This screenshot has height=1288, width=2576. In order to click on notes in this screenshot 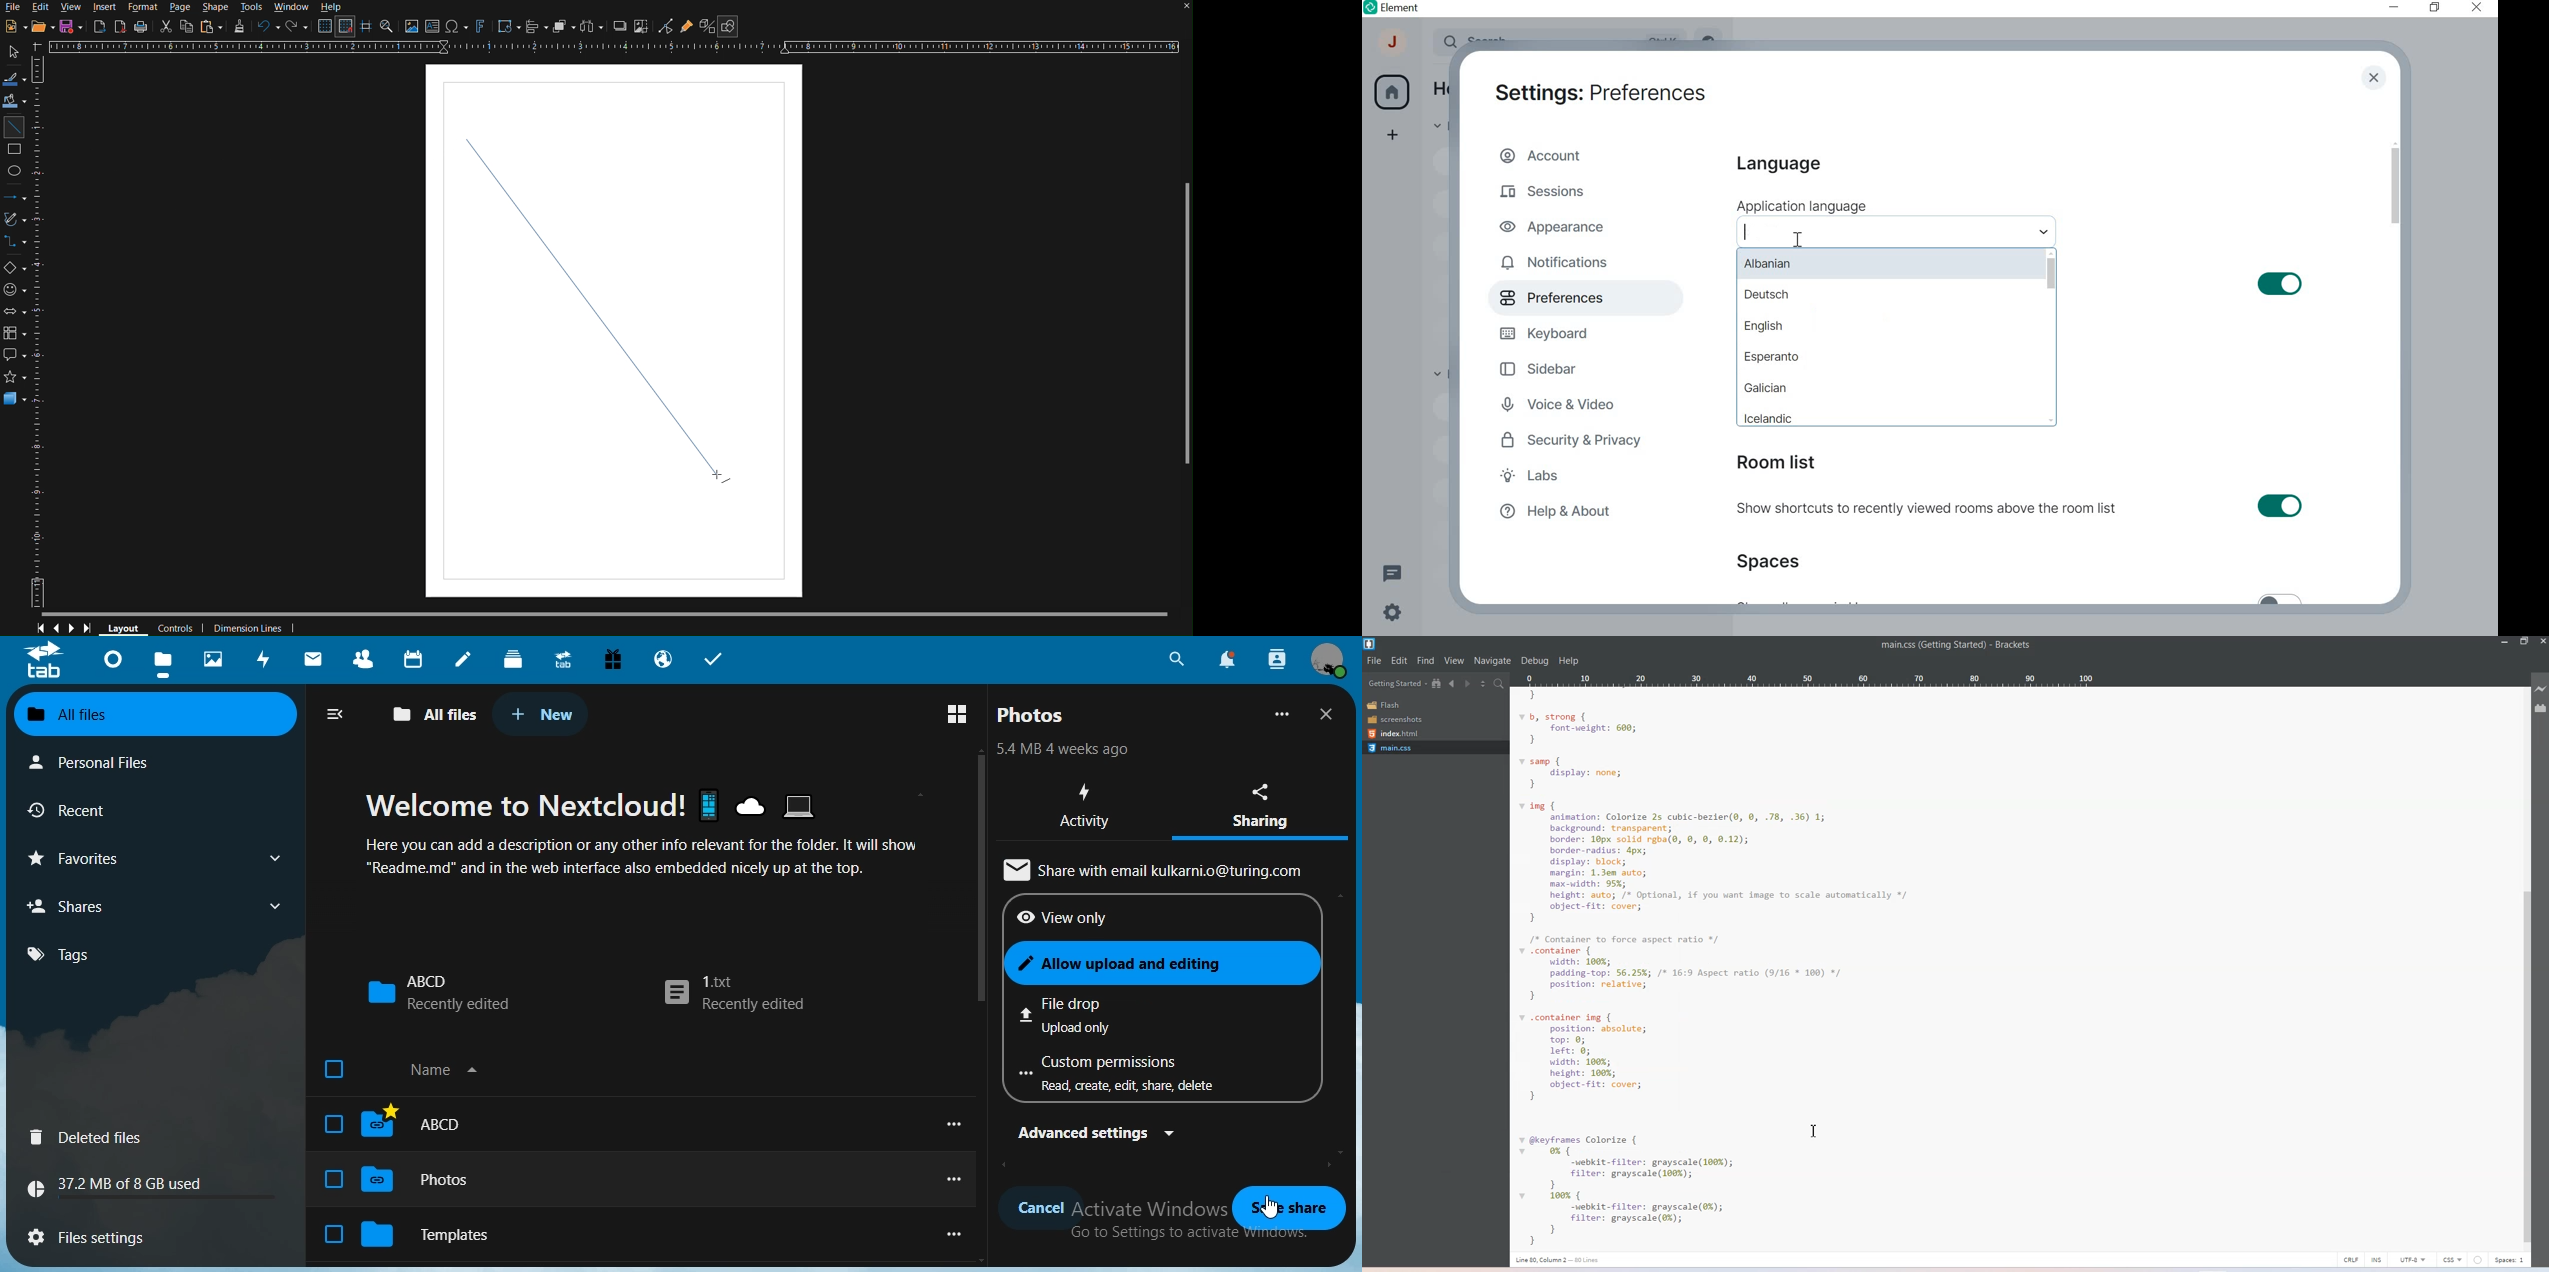, I will do `click(462, 660)`.